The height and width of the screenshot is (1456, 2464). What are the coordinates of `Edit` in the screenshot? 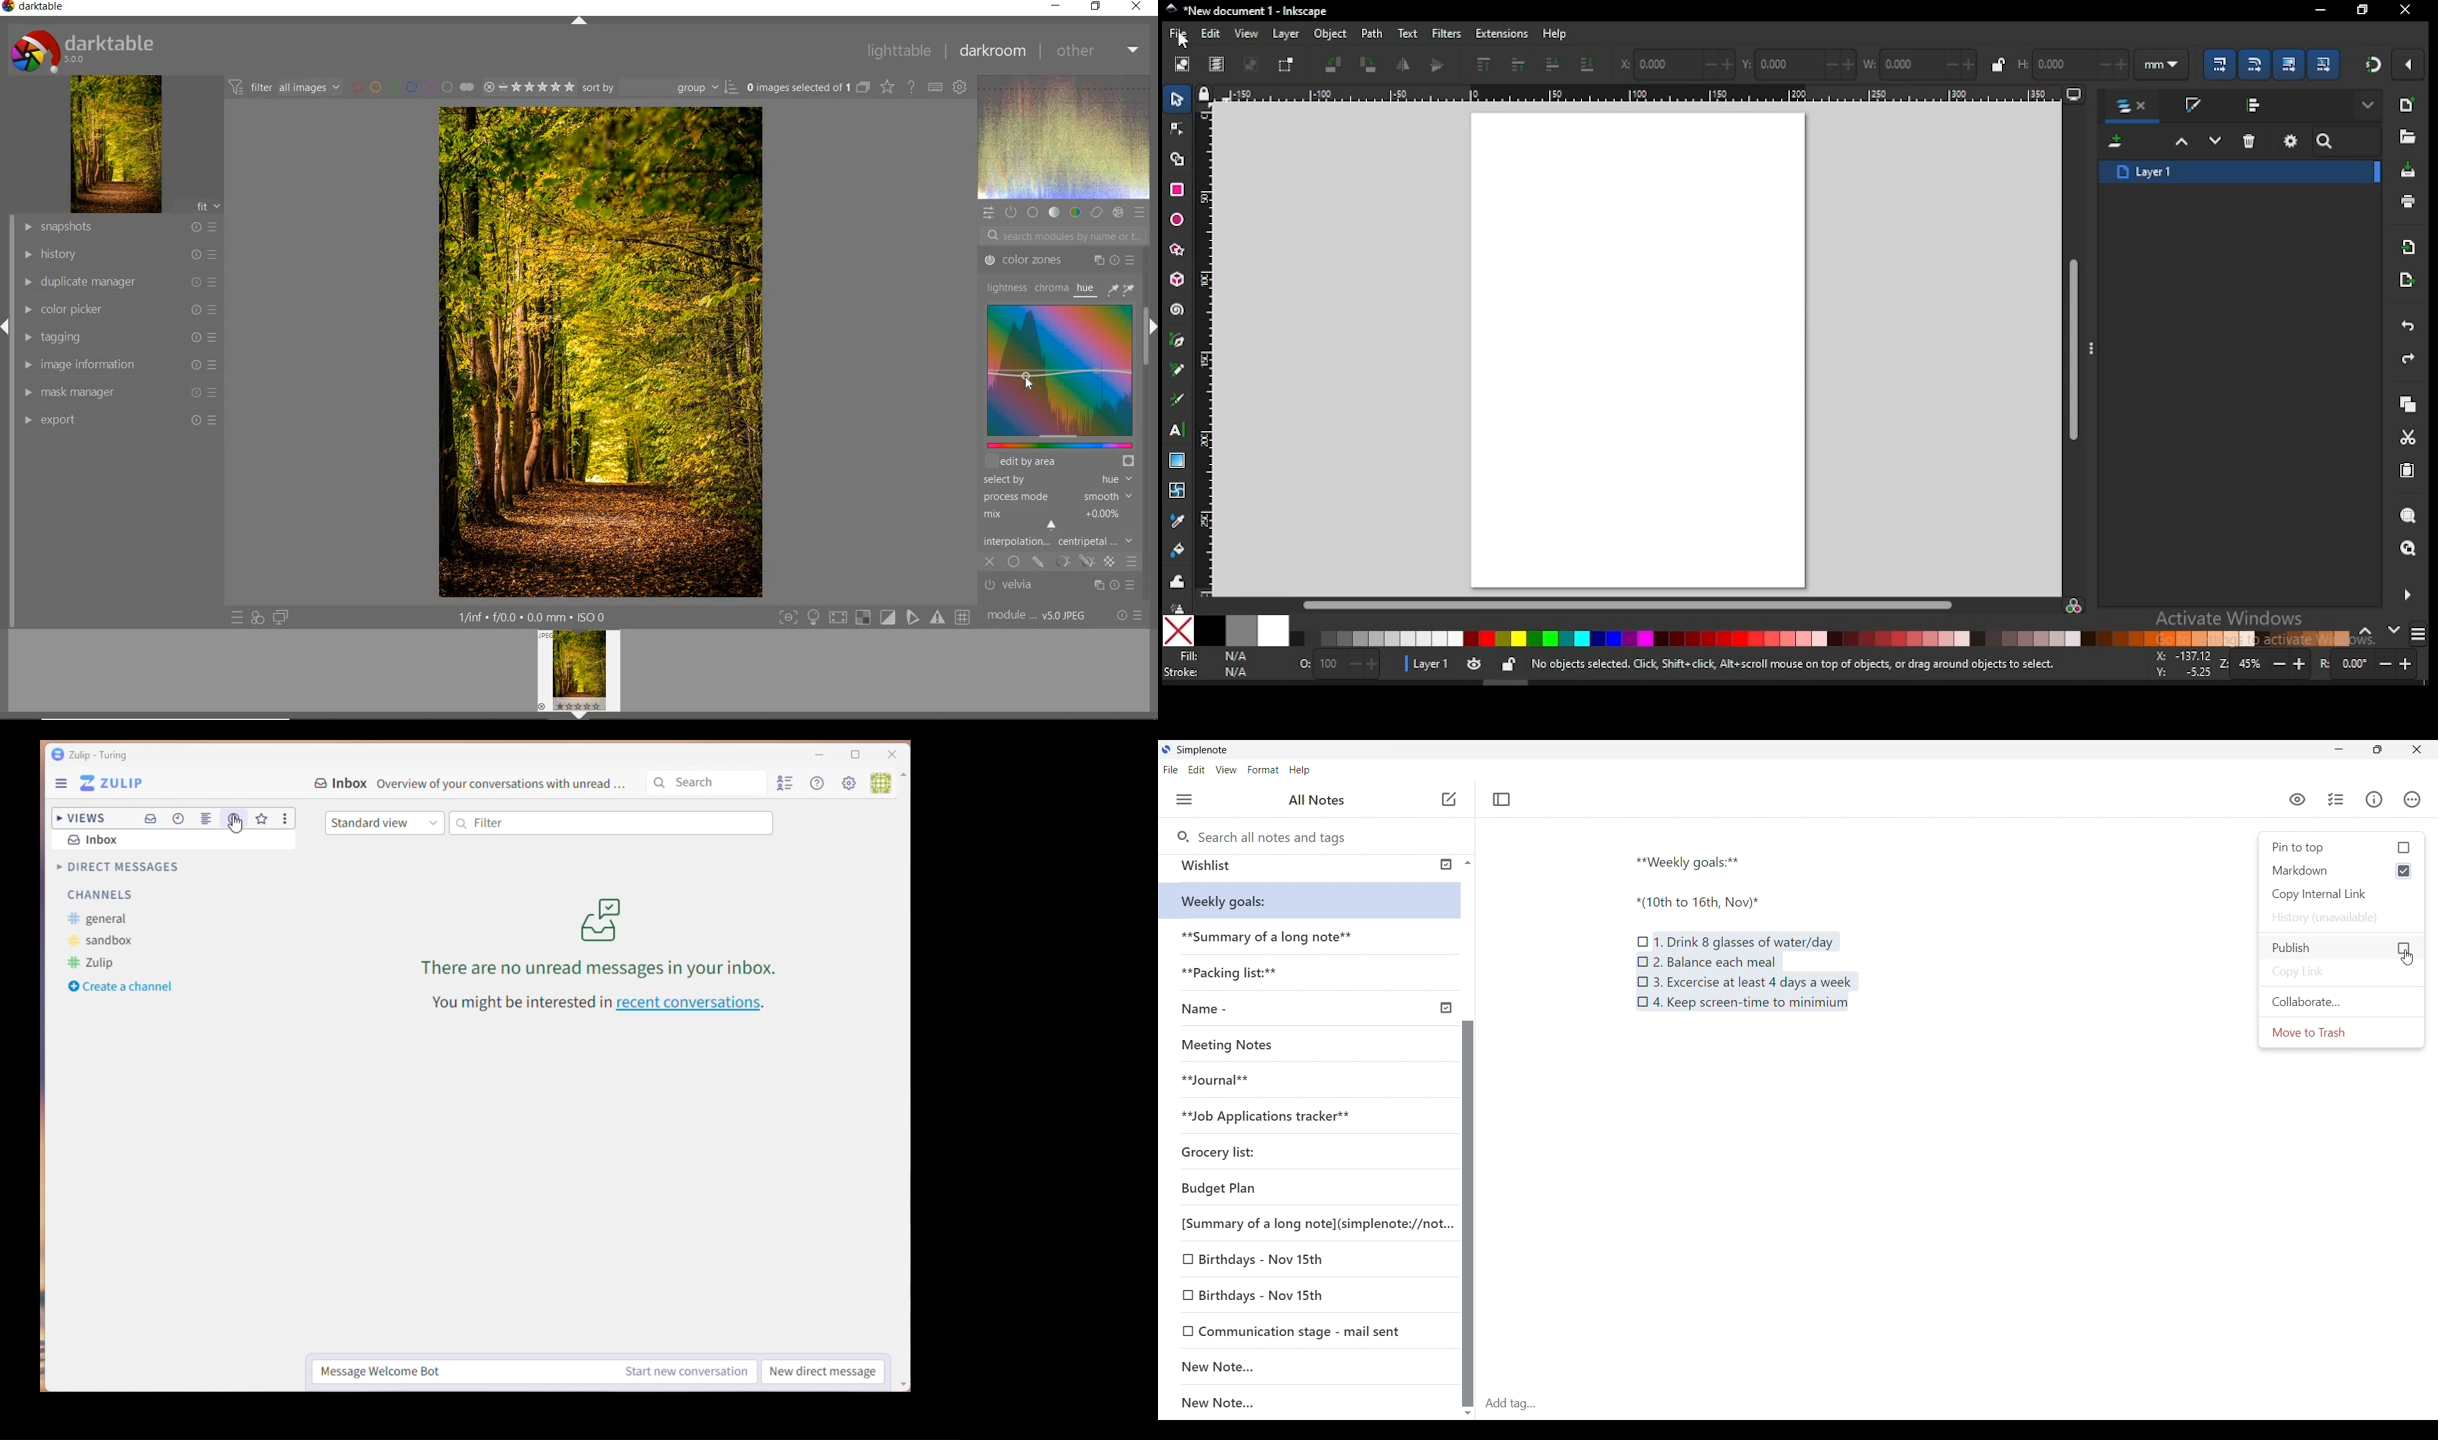 It's located at (1201, 771).